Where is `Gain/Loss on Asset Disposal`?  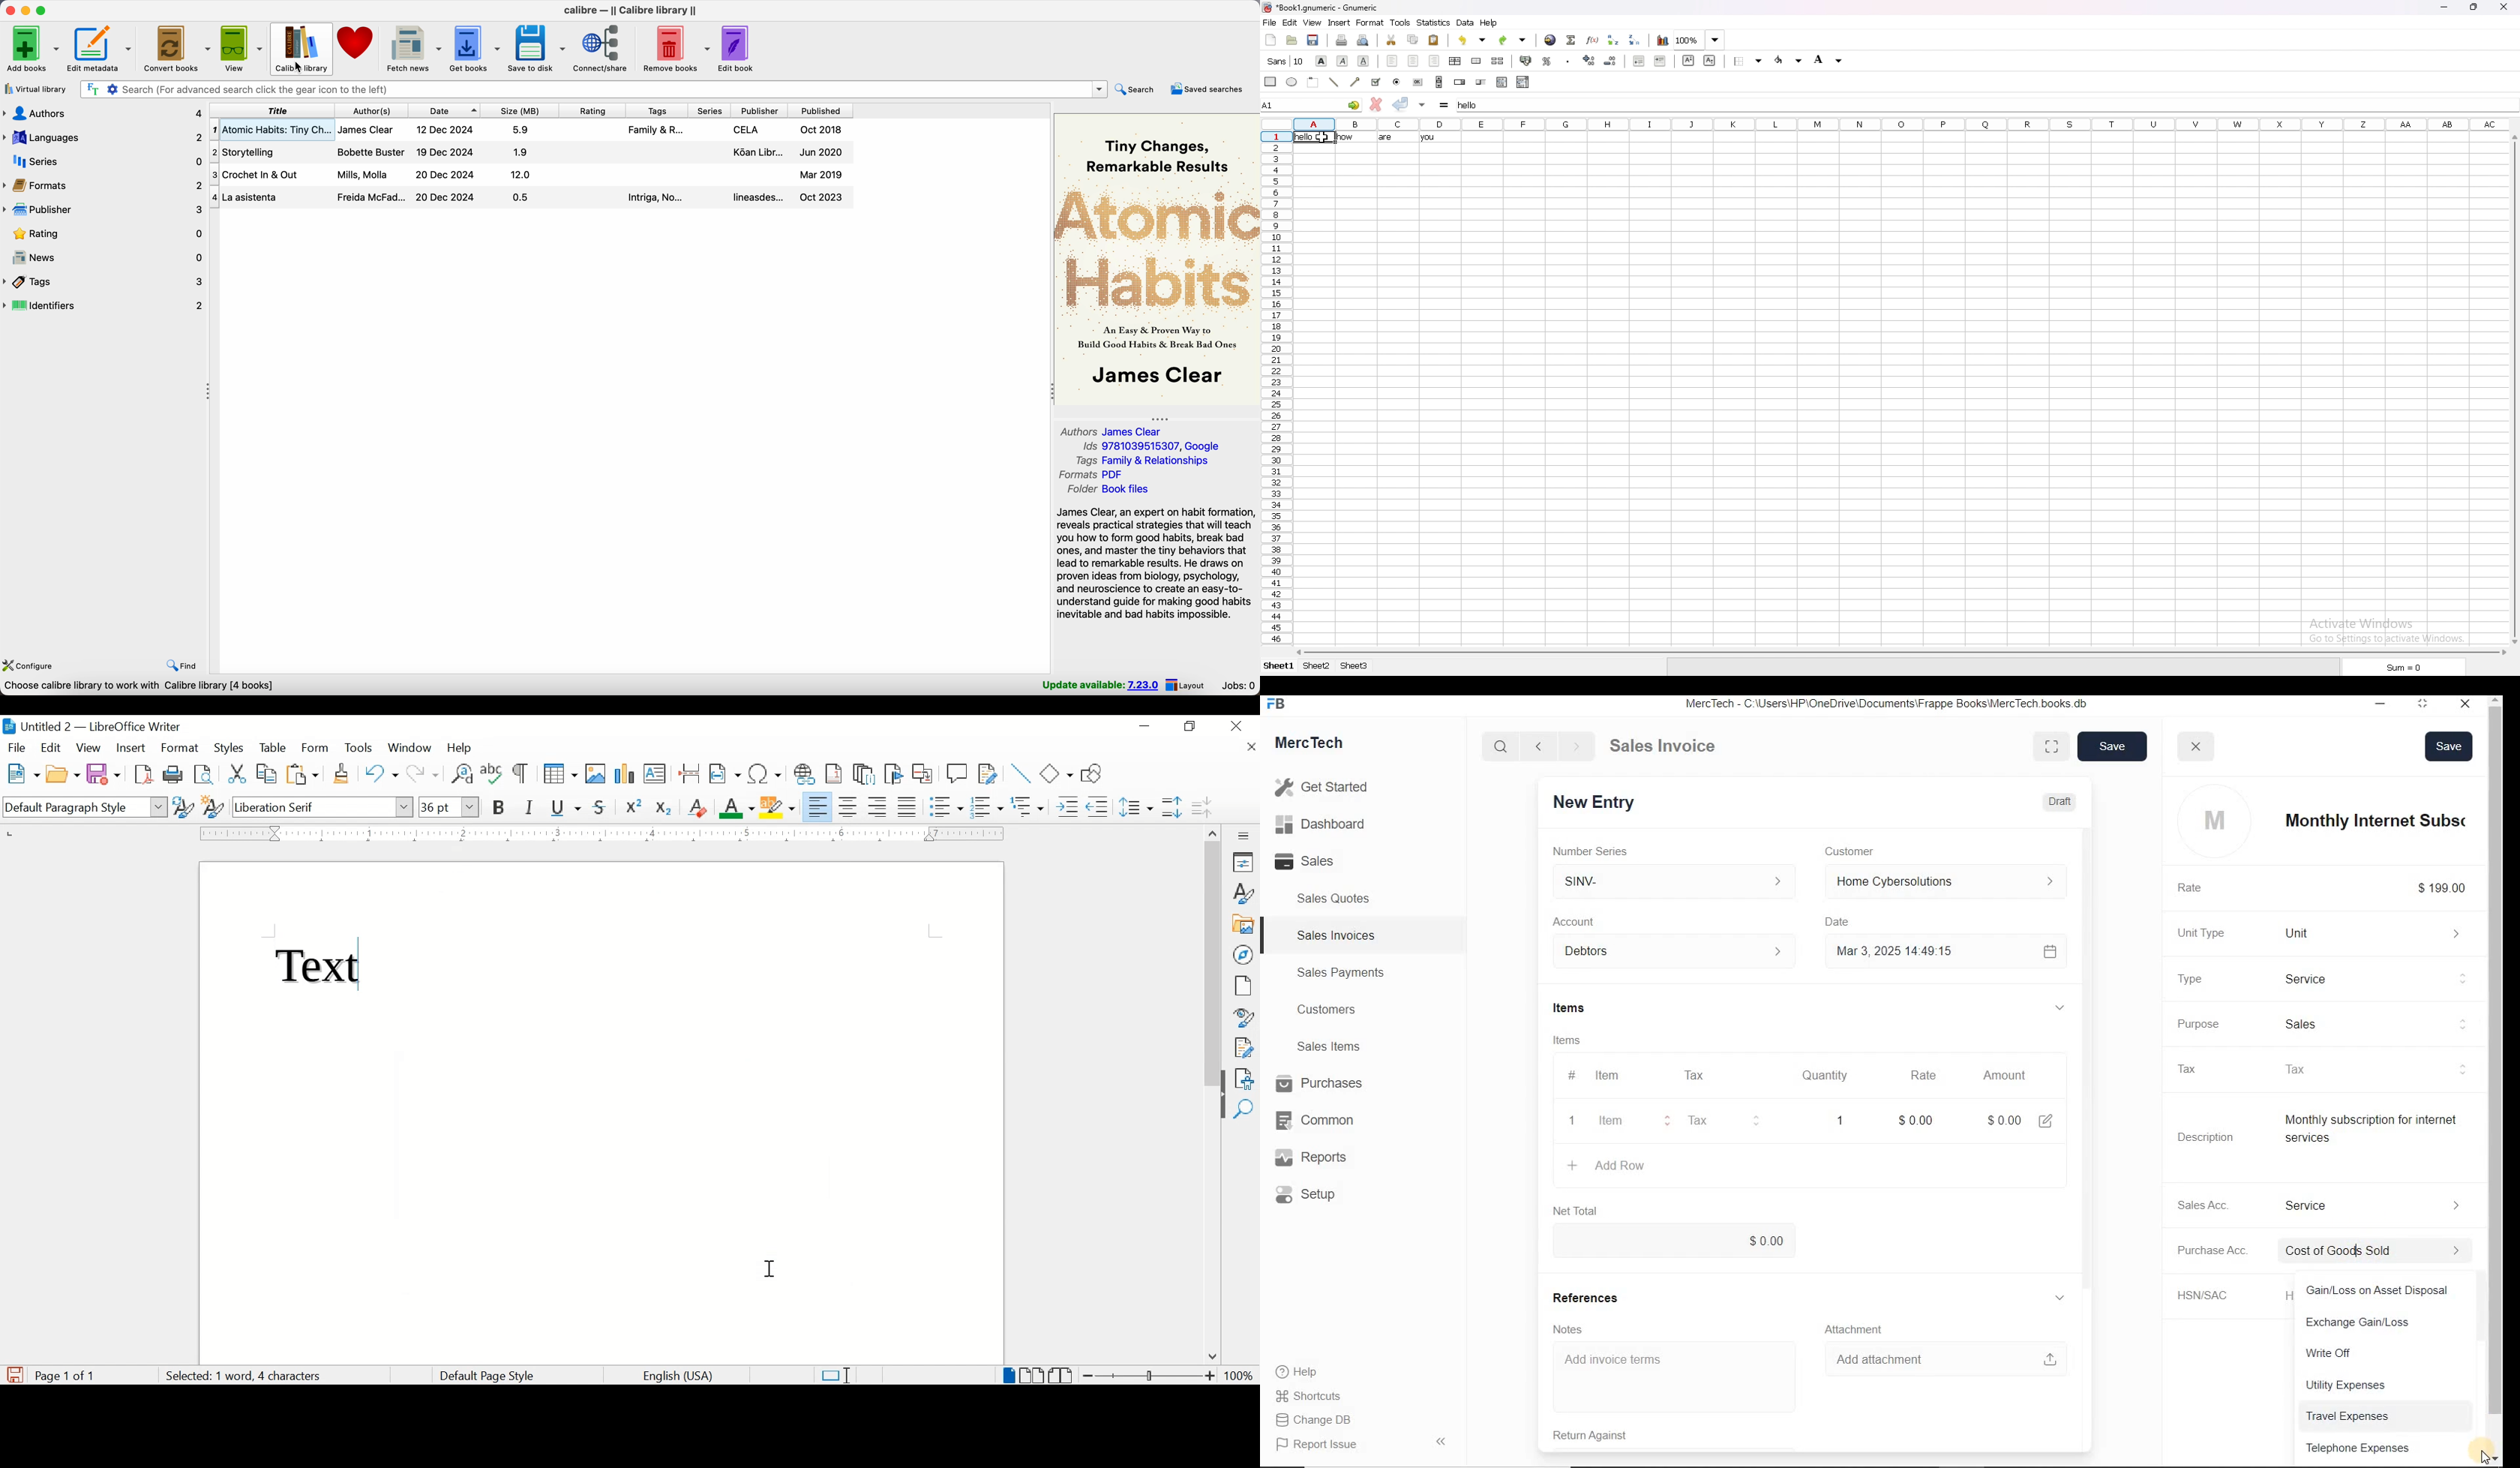 Gain/Loss on Asset Disposal is located at coordinates (2386, 1290).